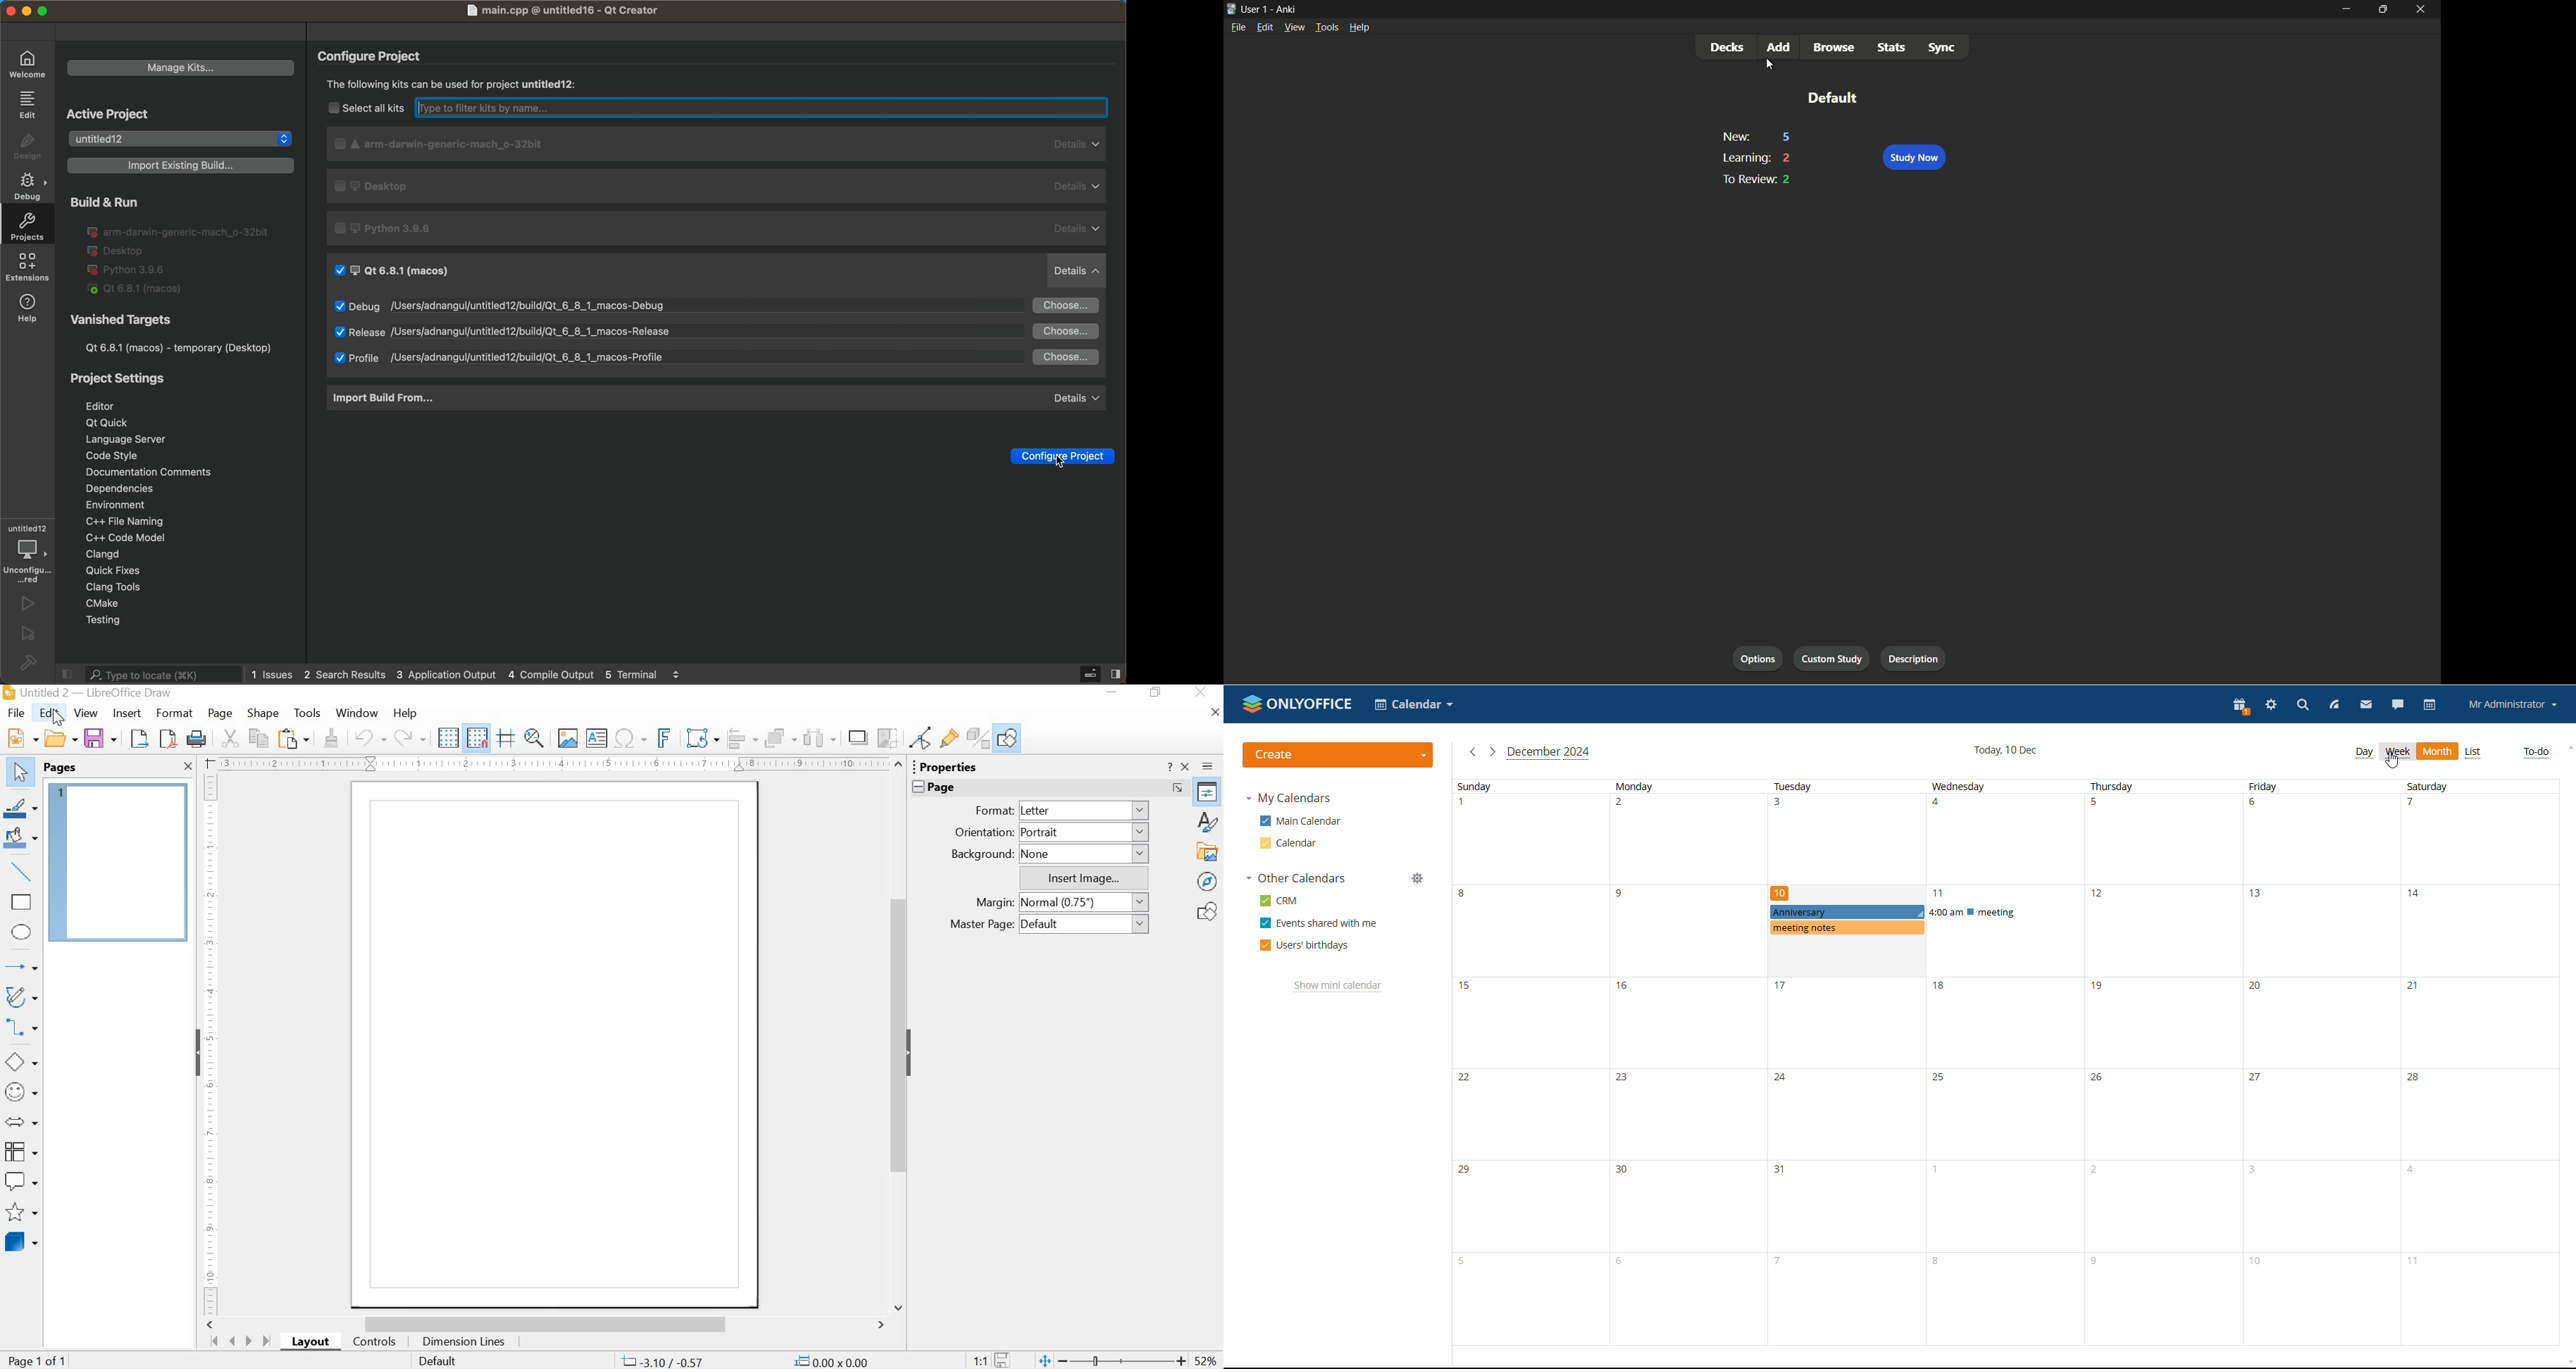 The image size is (2576, 1372). Describe the element at coordinates (22, 873) in the screenshot. I see `Insert line (double click for multi-selection)` at that location.